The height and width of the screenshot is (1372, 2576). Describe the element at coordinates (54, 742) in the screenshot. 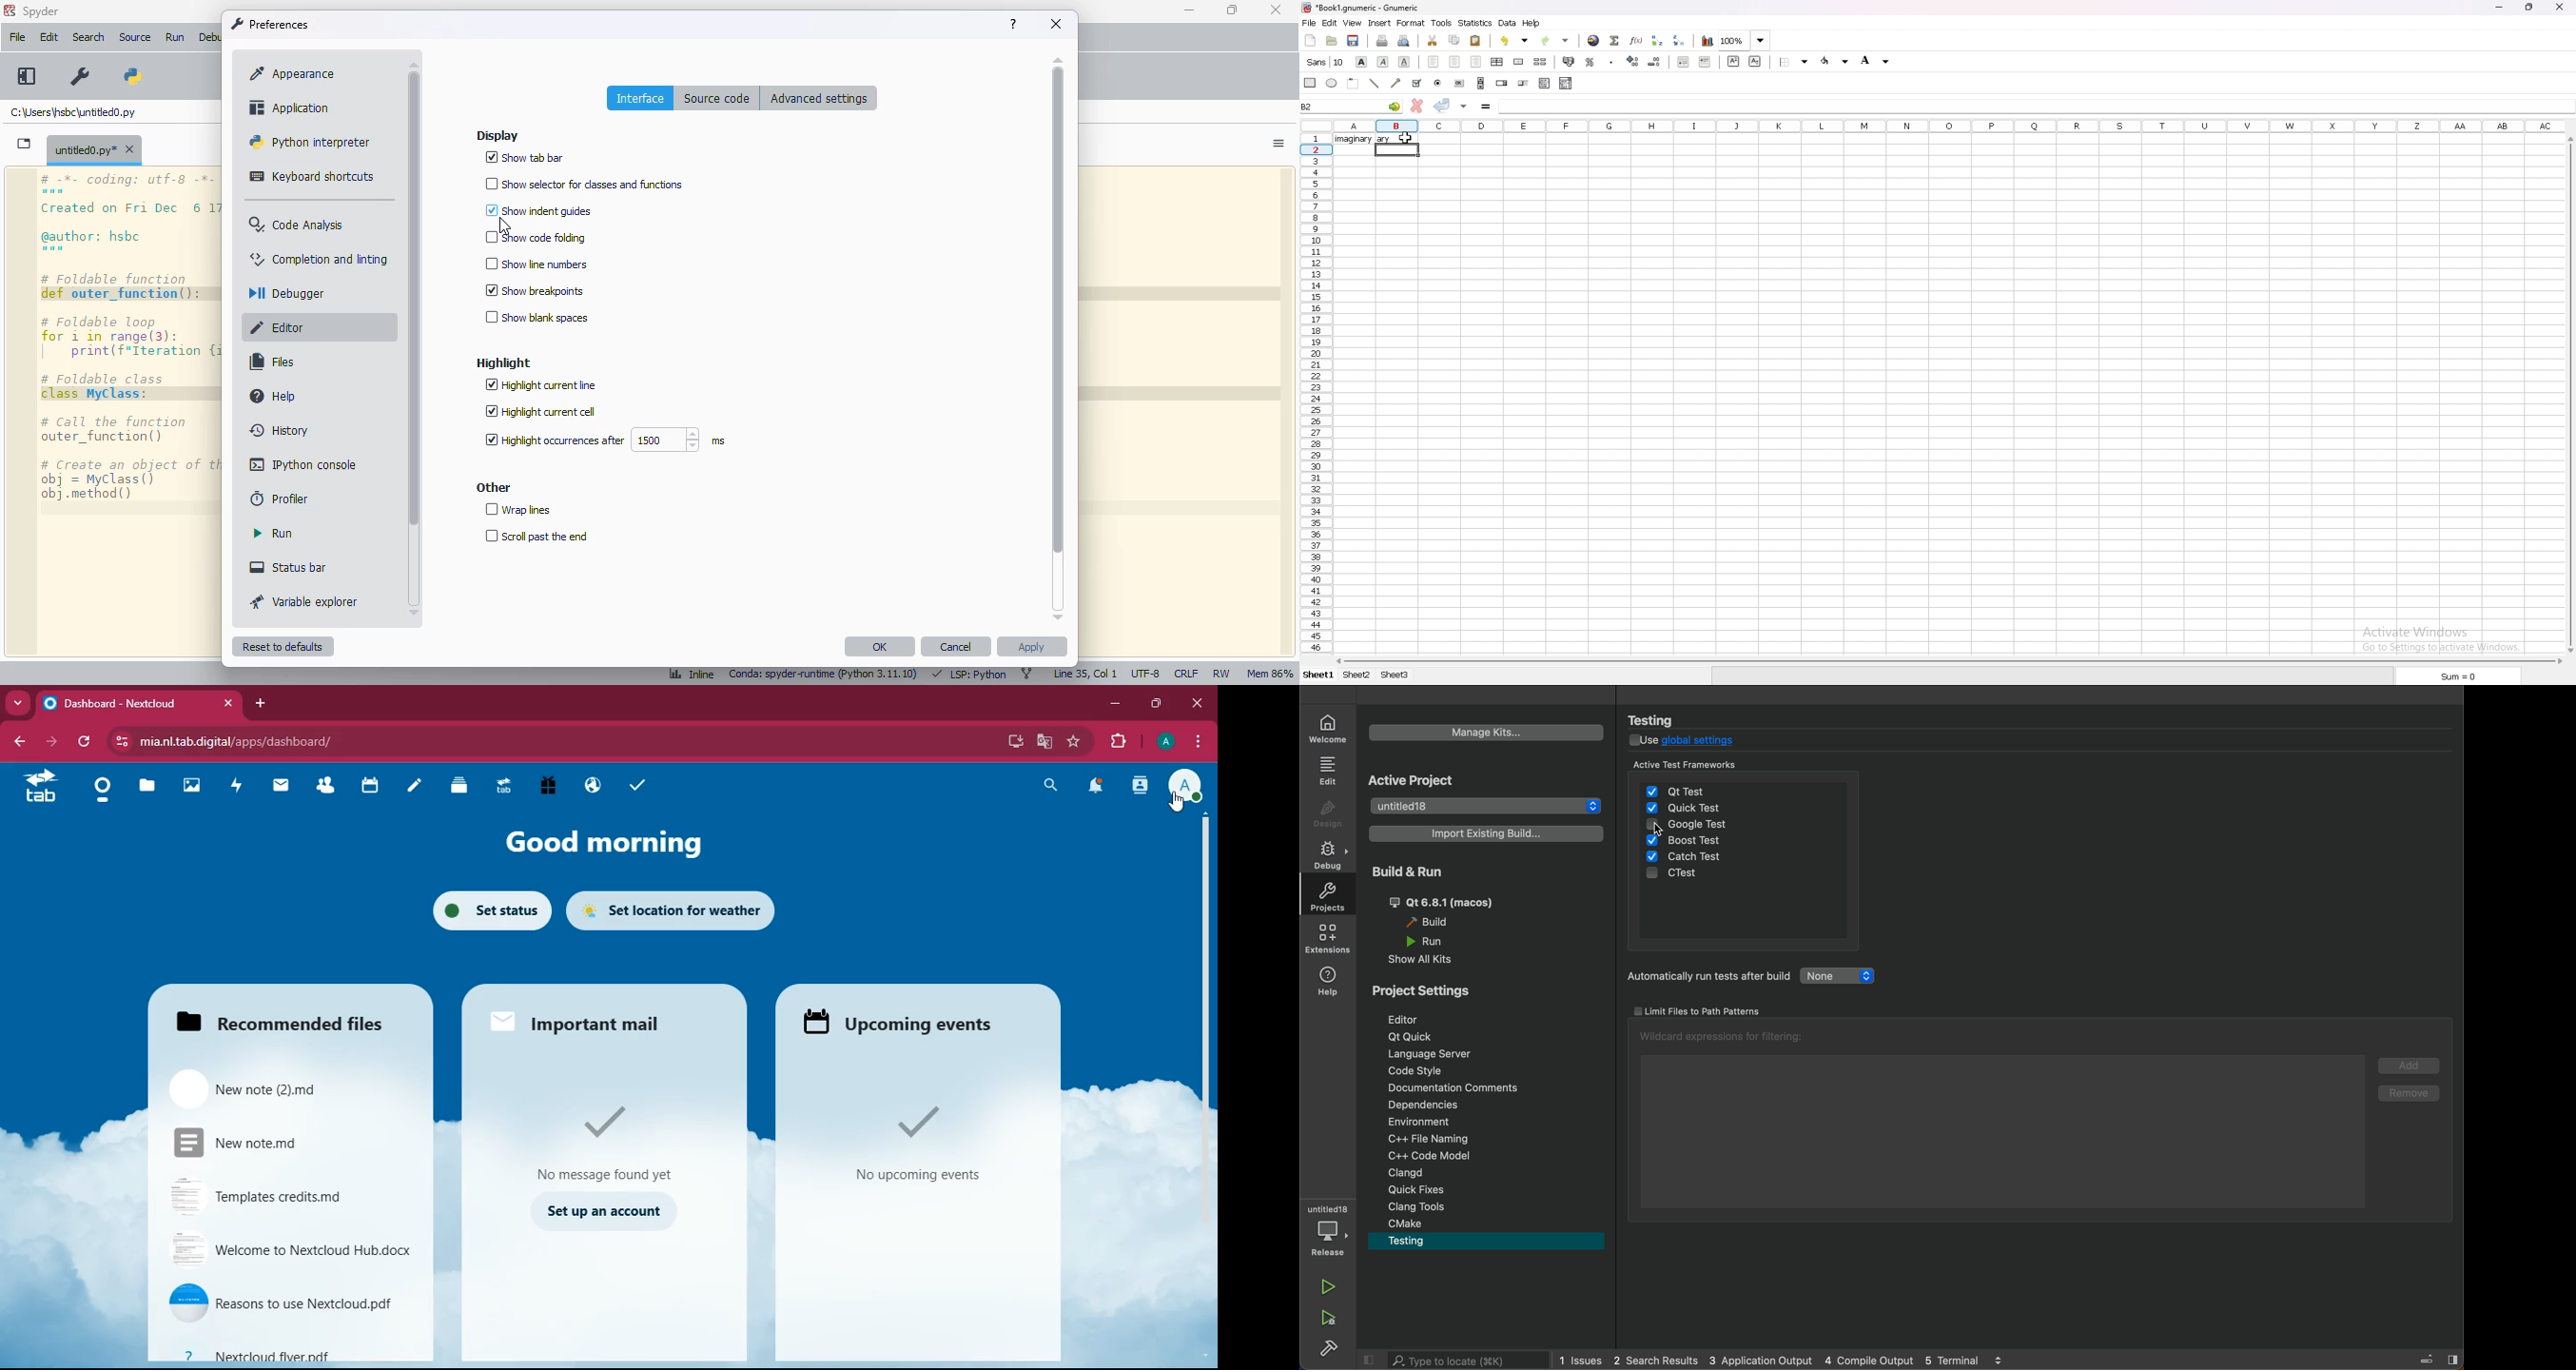

I see `forward` at that location.